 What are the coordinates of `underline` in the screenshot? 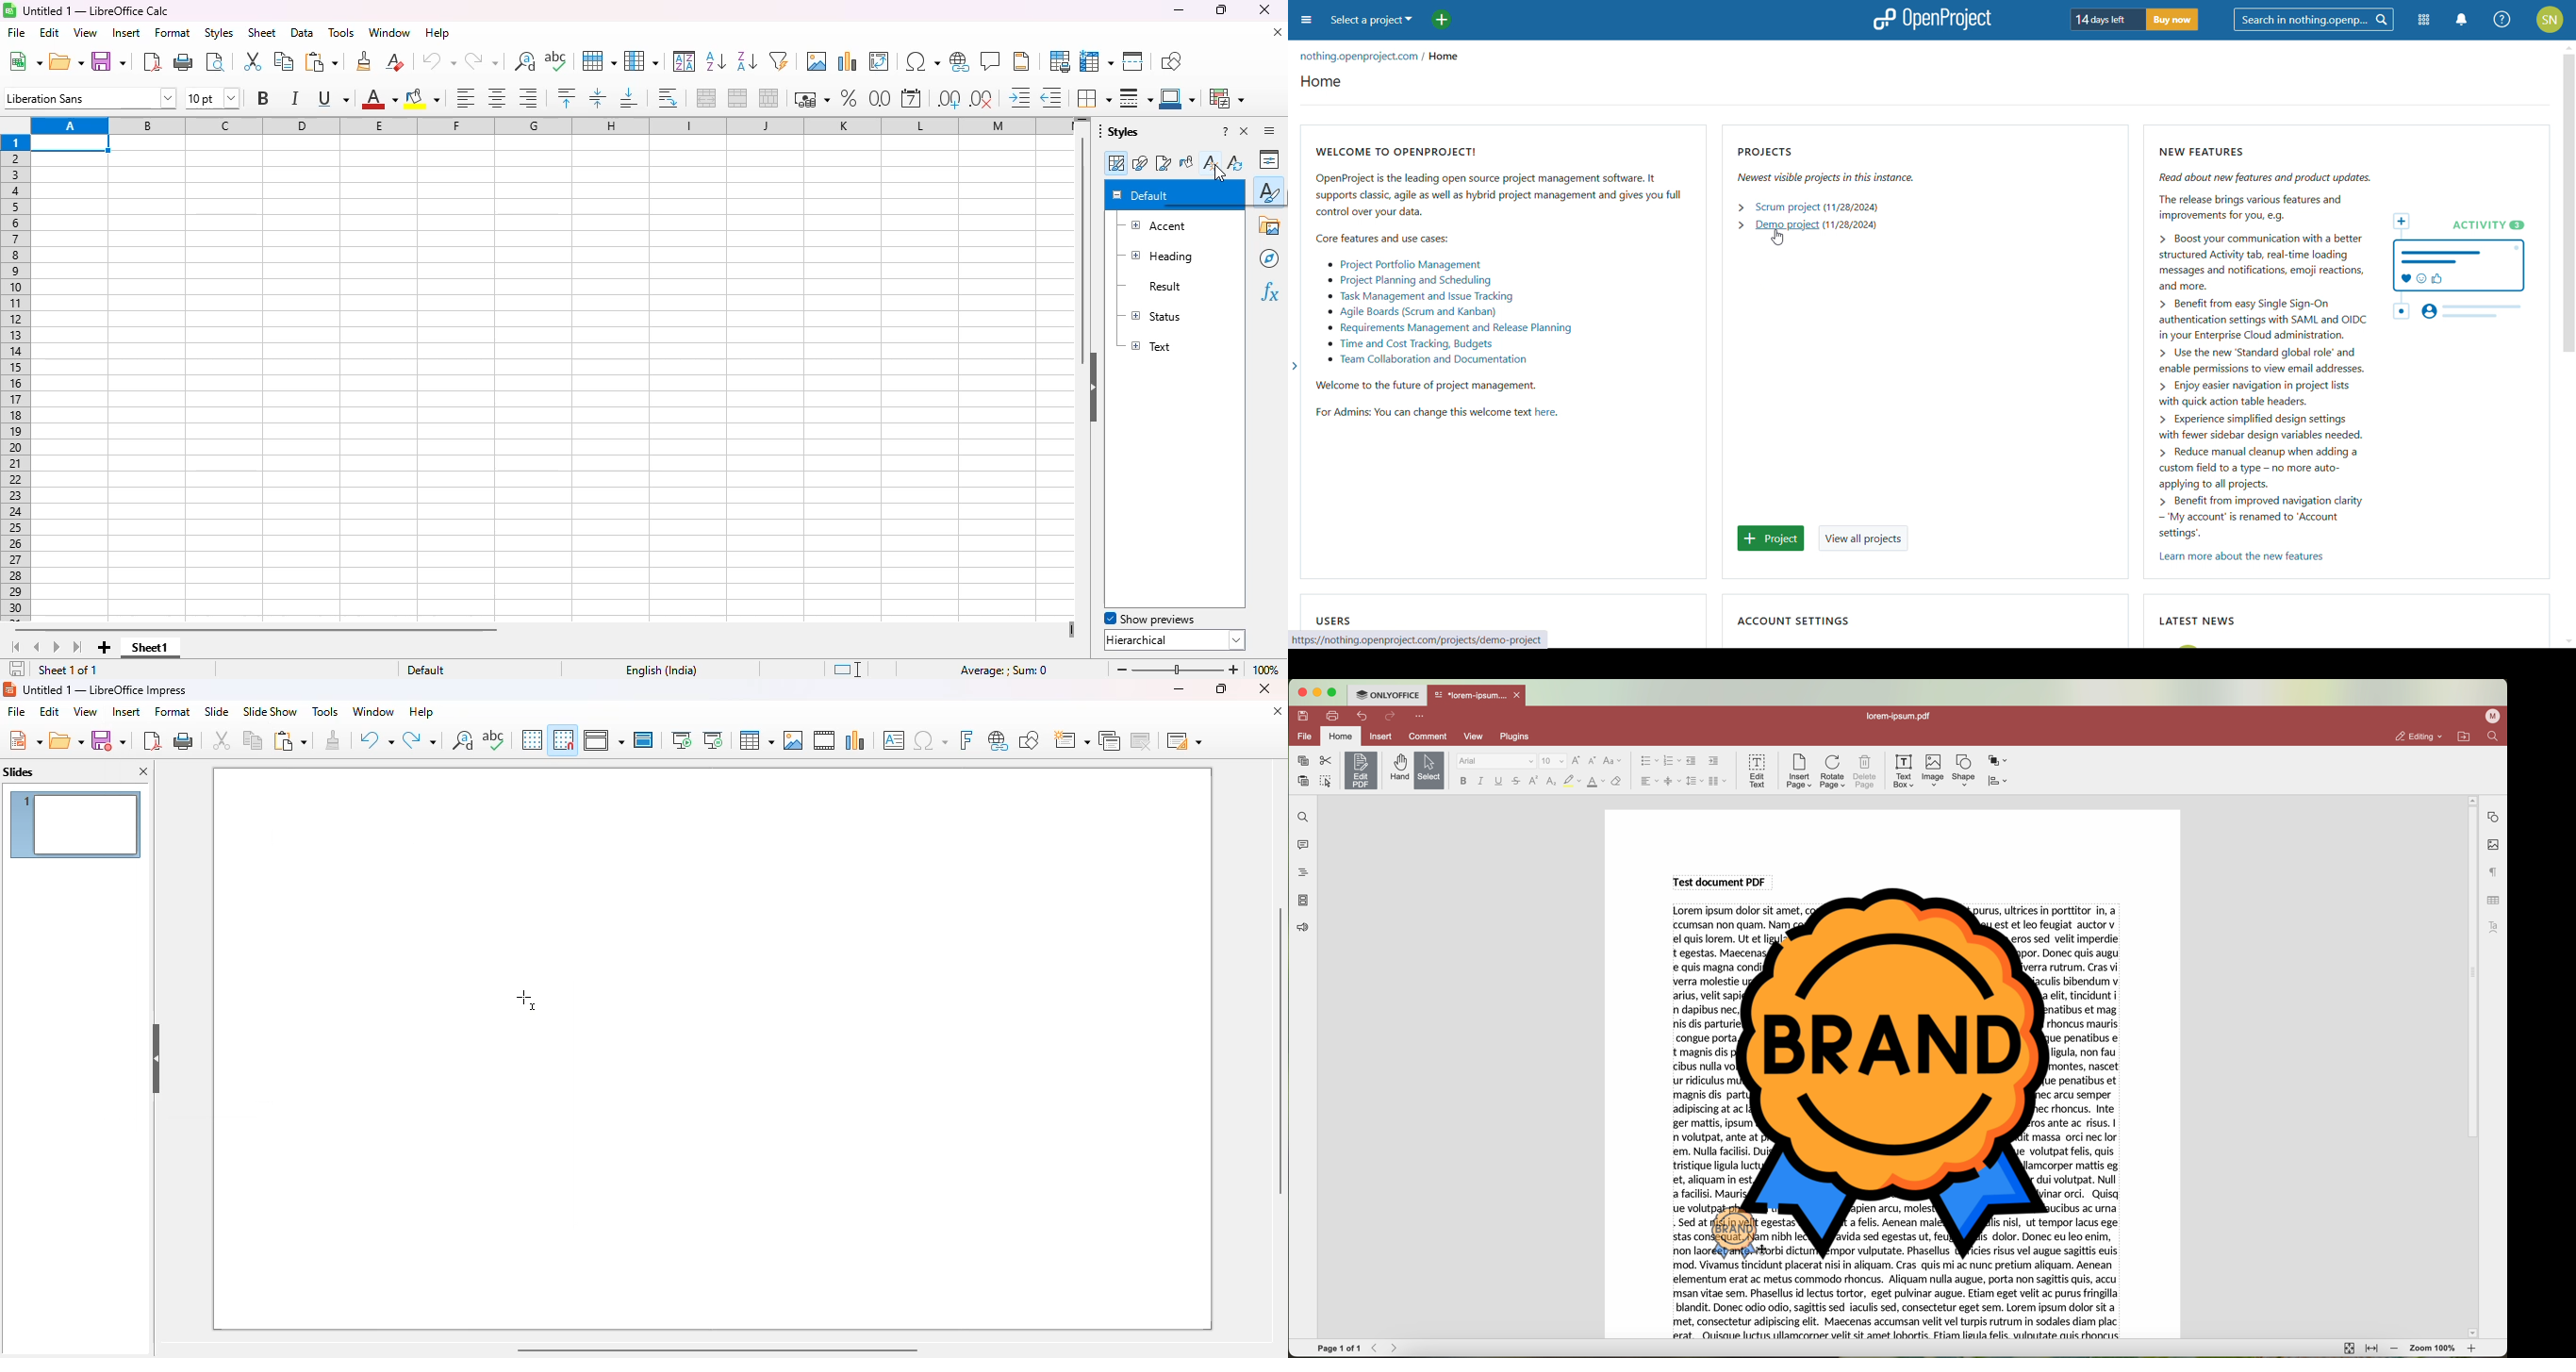 It's located at (333, 99).